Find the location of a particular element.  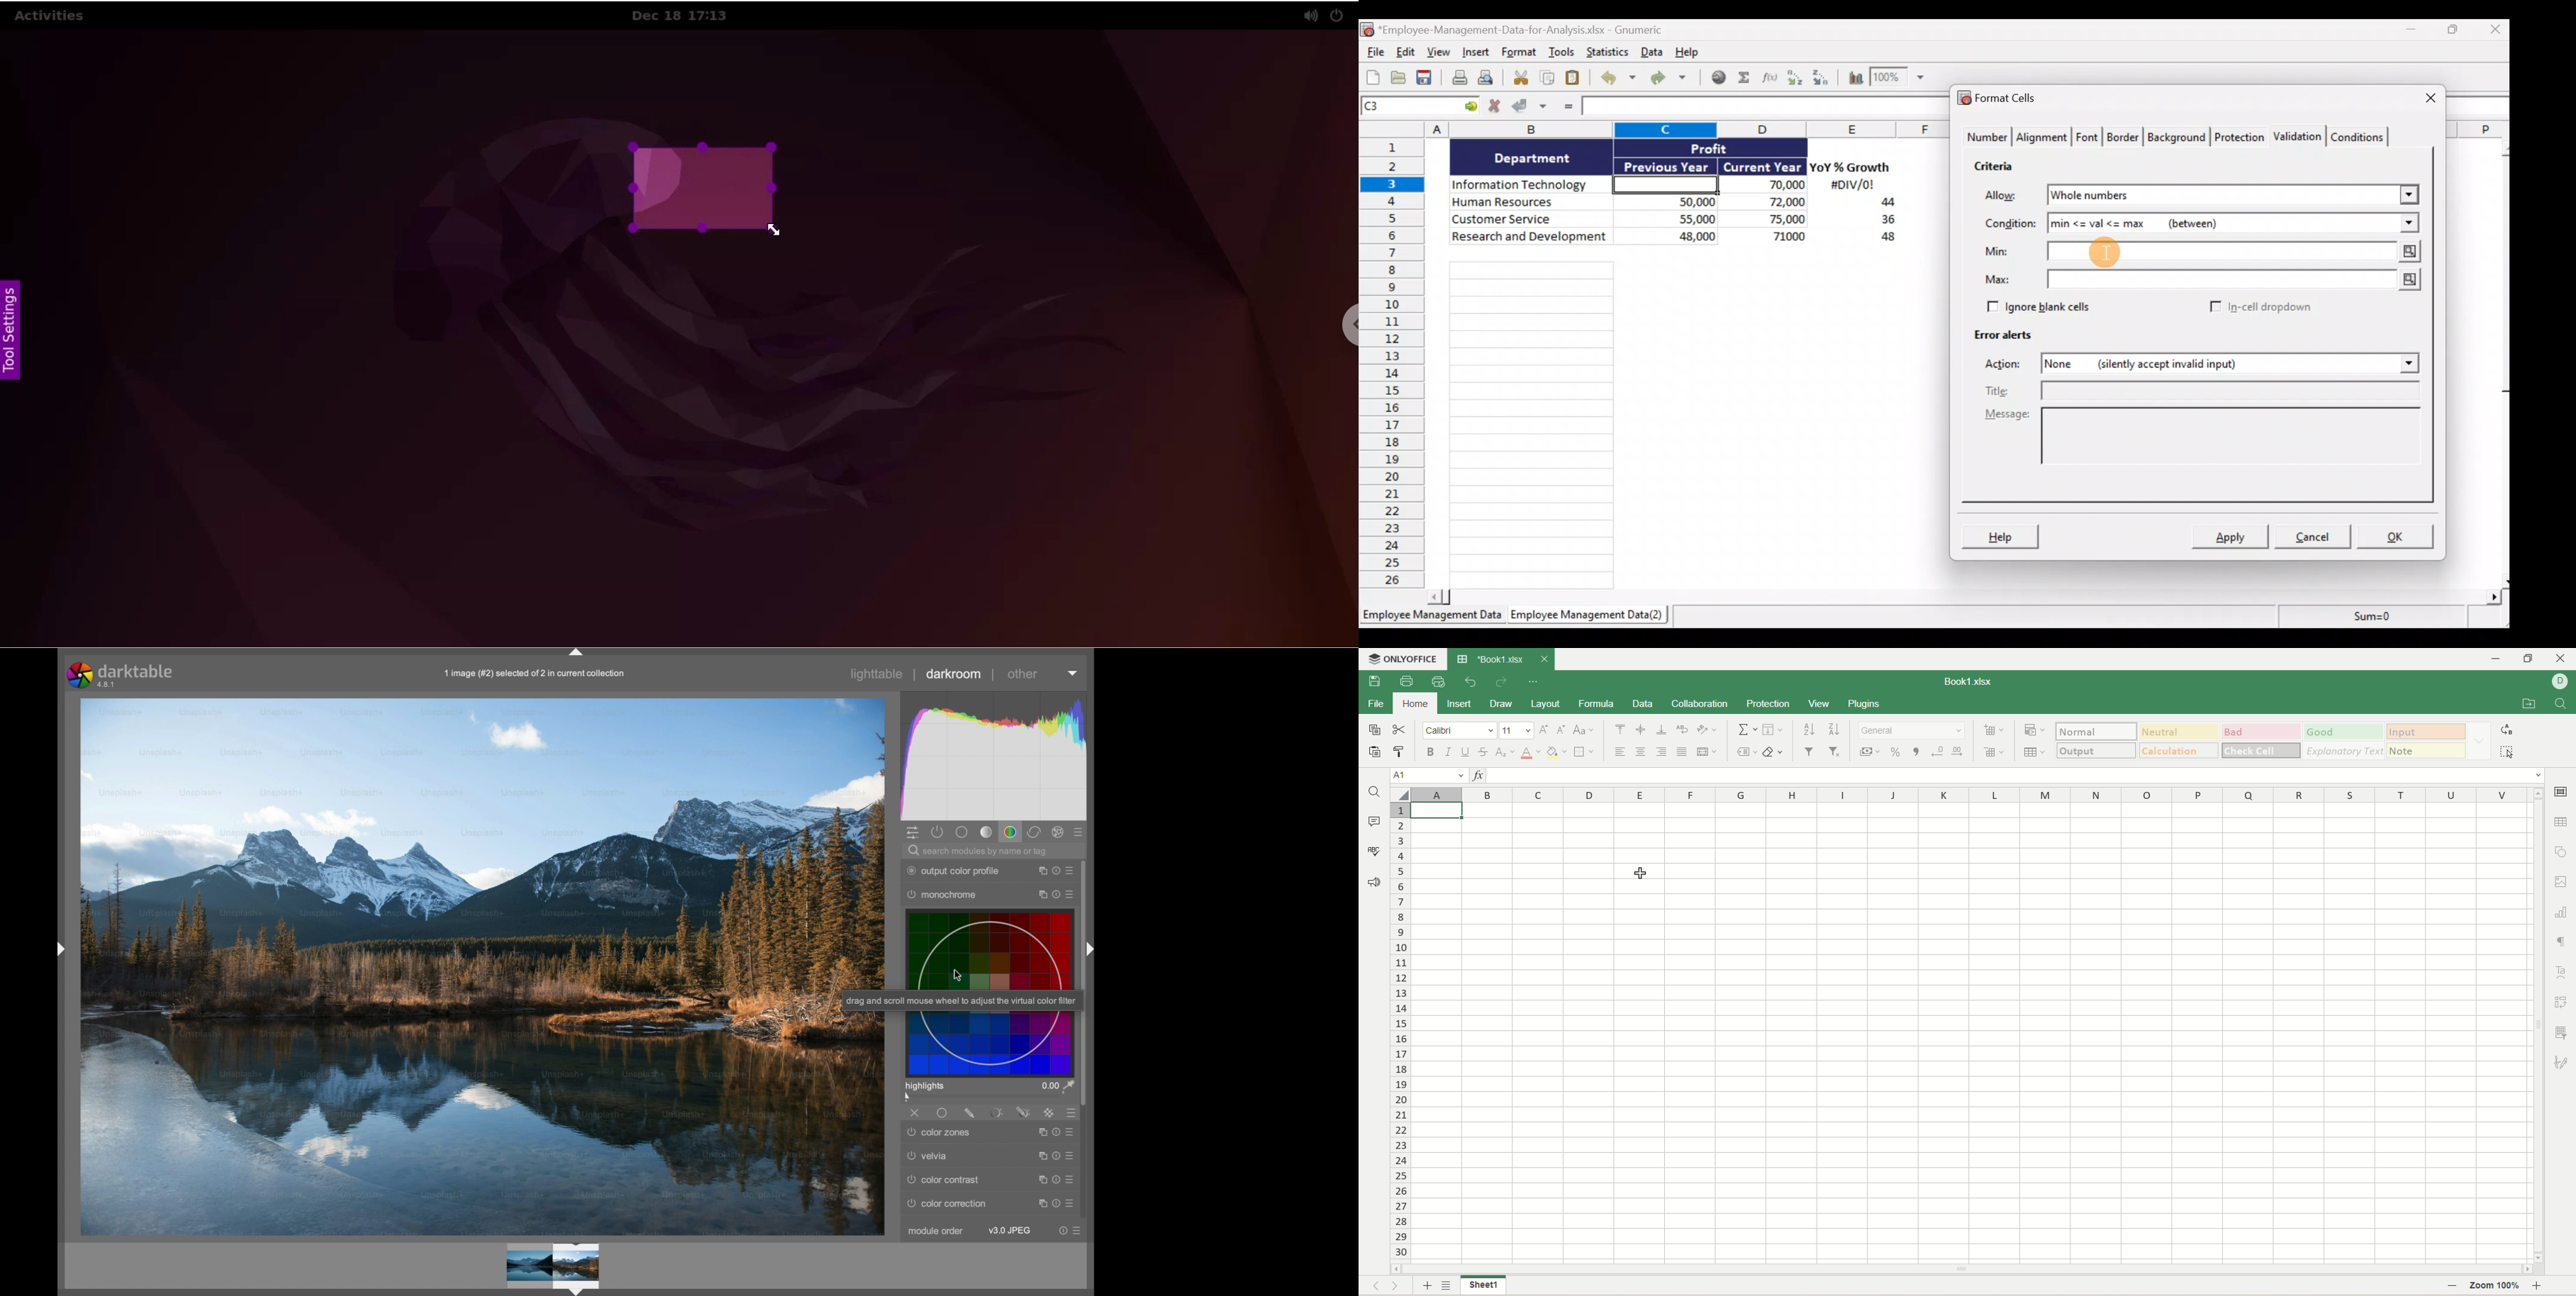

summation is located at coordinates (1749, 729).